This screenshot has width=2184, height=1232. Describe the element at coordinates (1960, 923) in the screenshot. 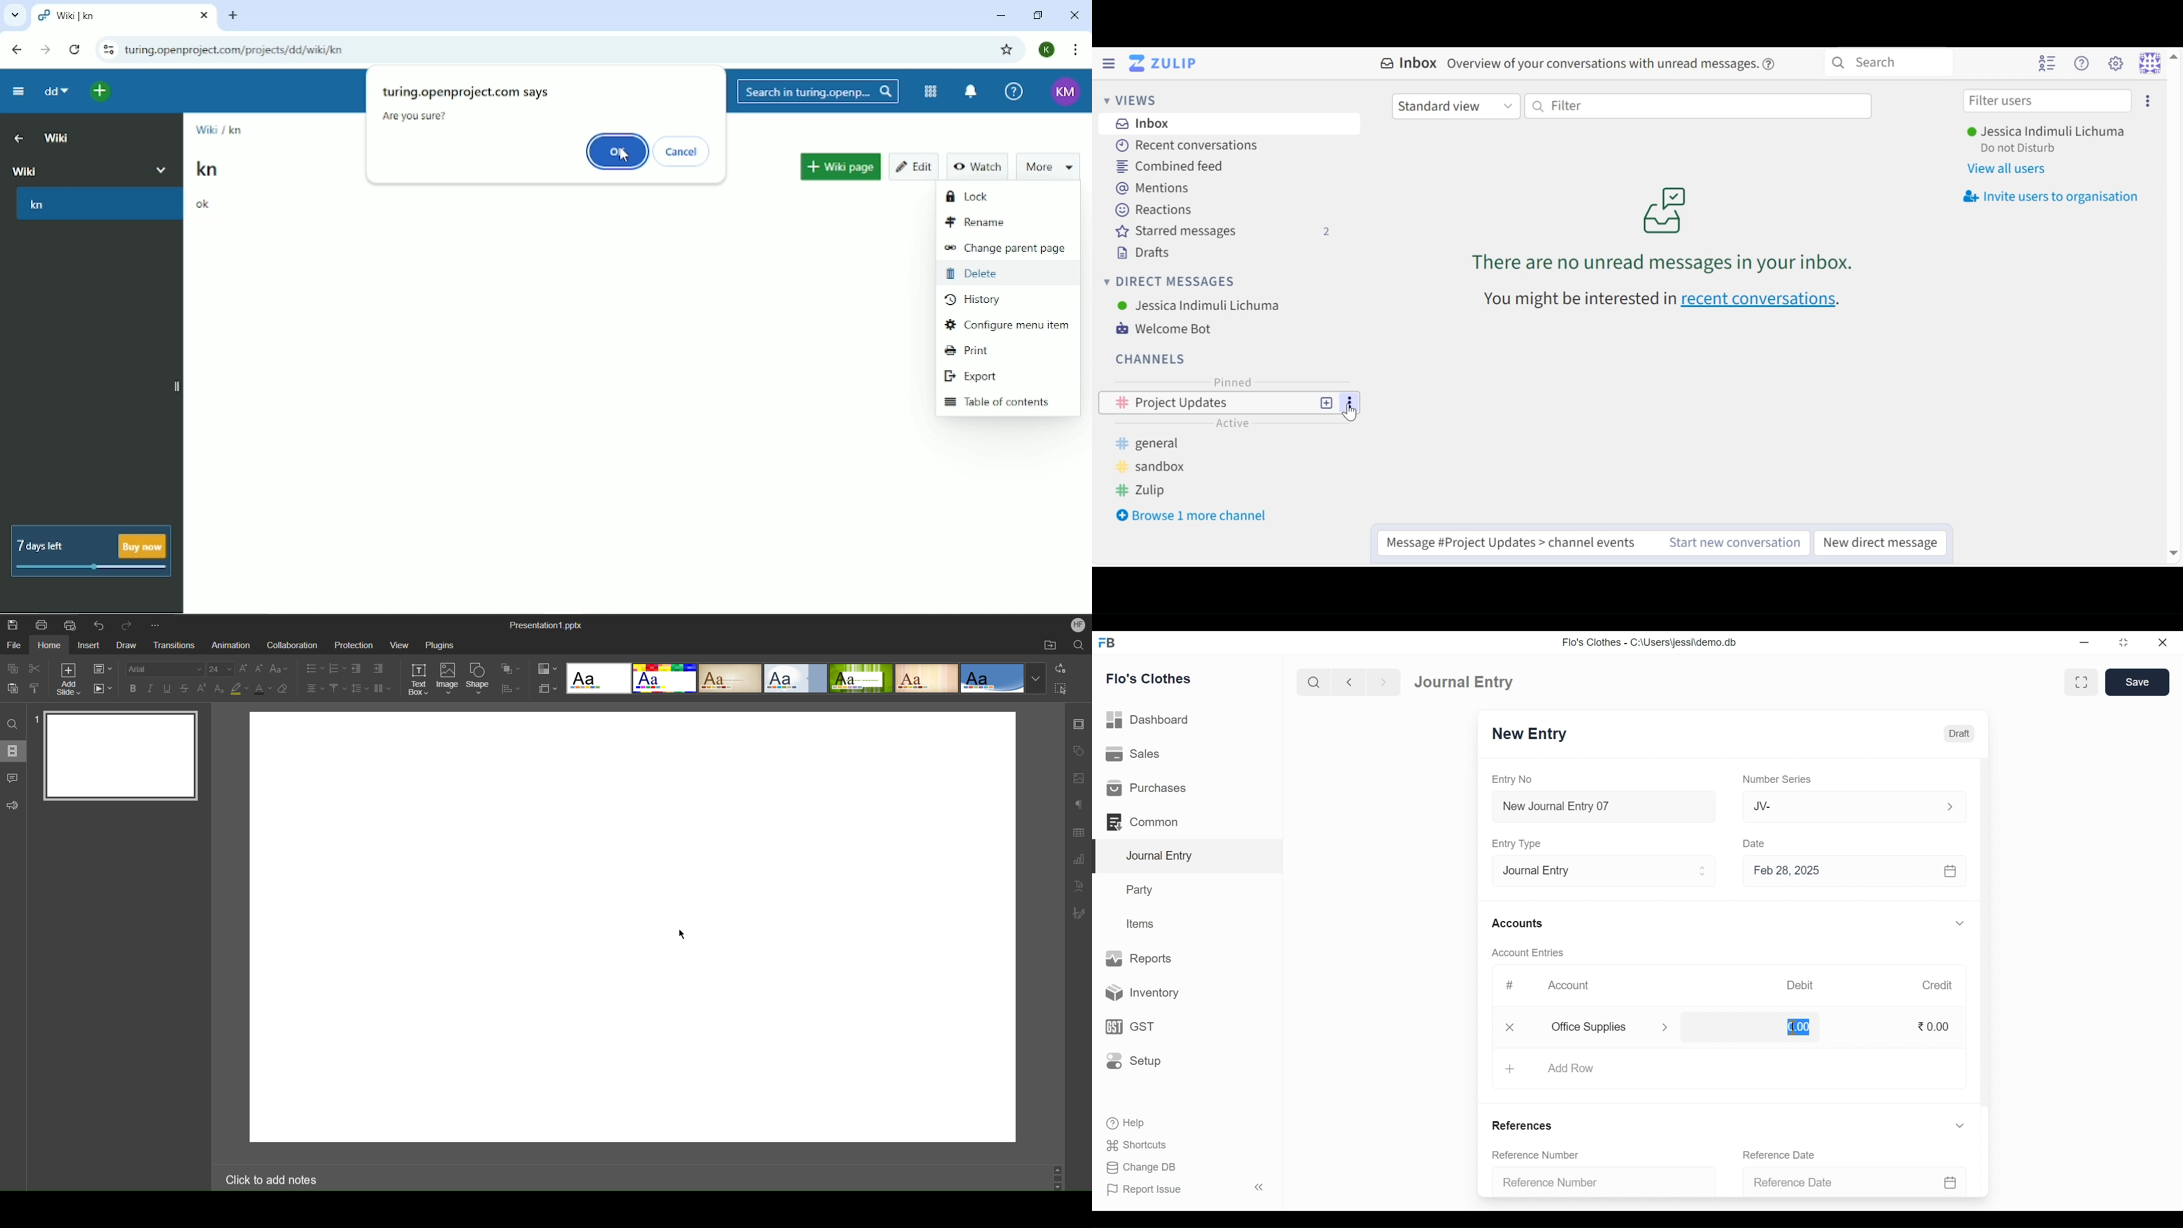

I see `Expand` at that location.